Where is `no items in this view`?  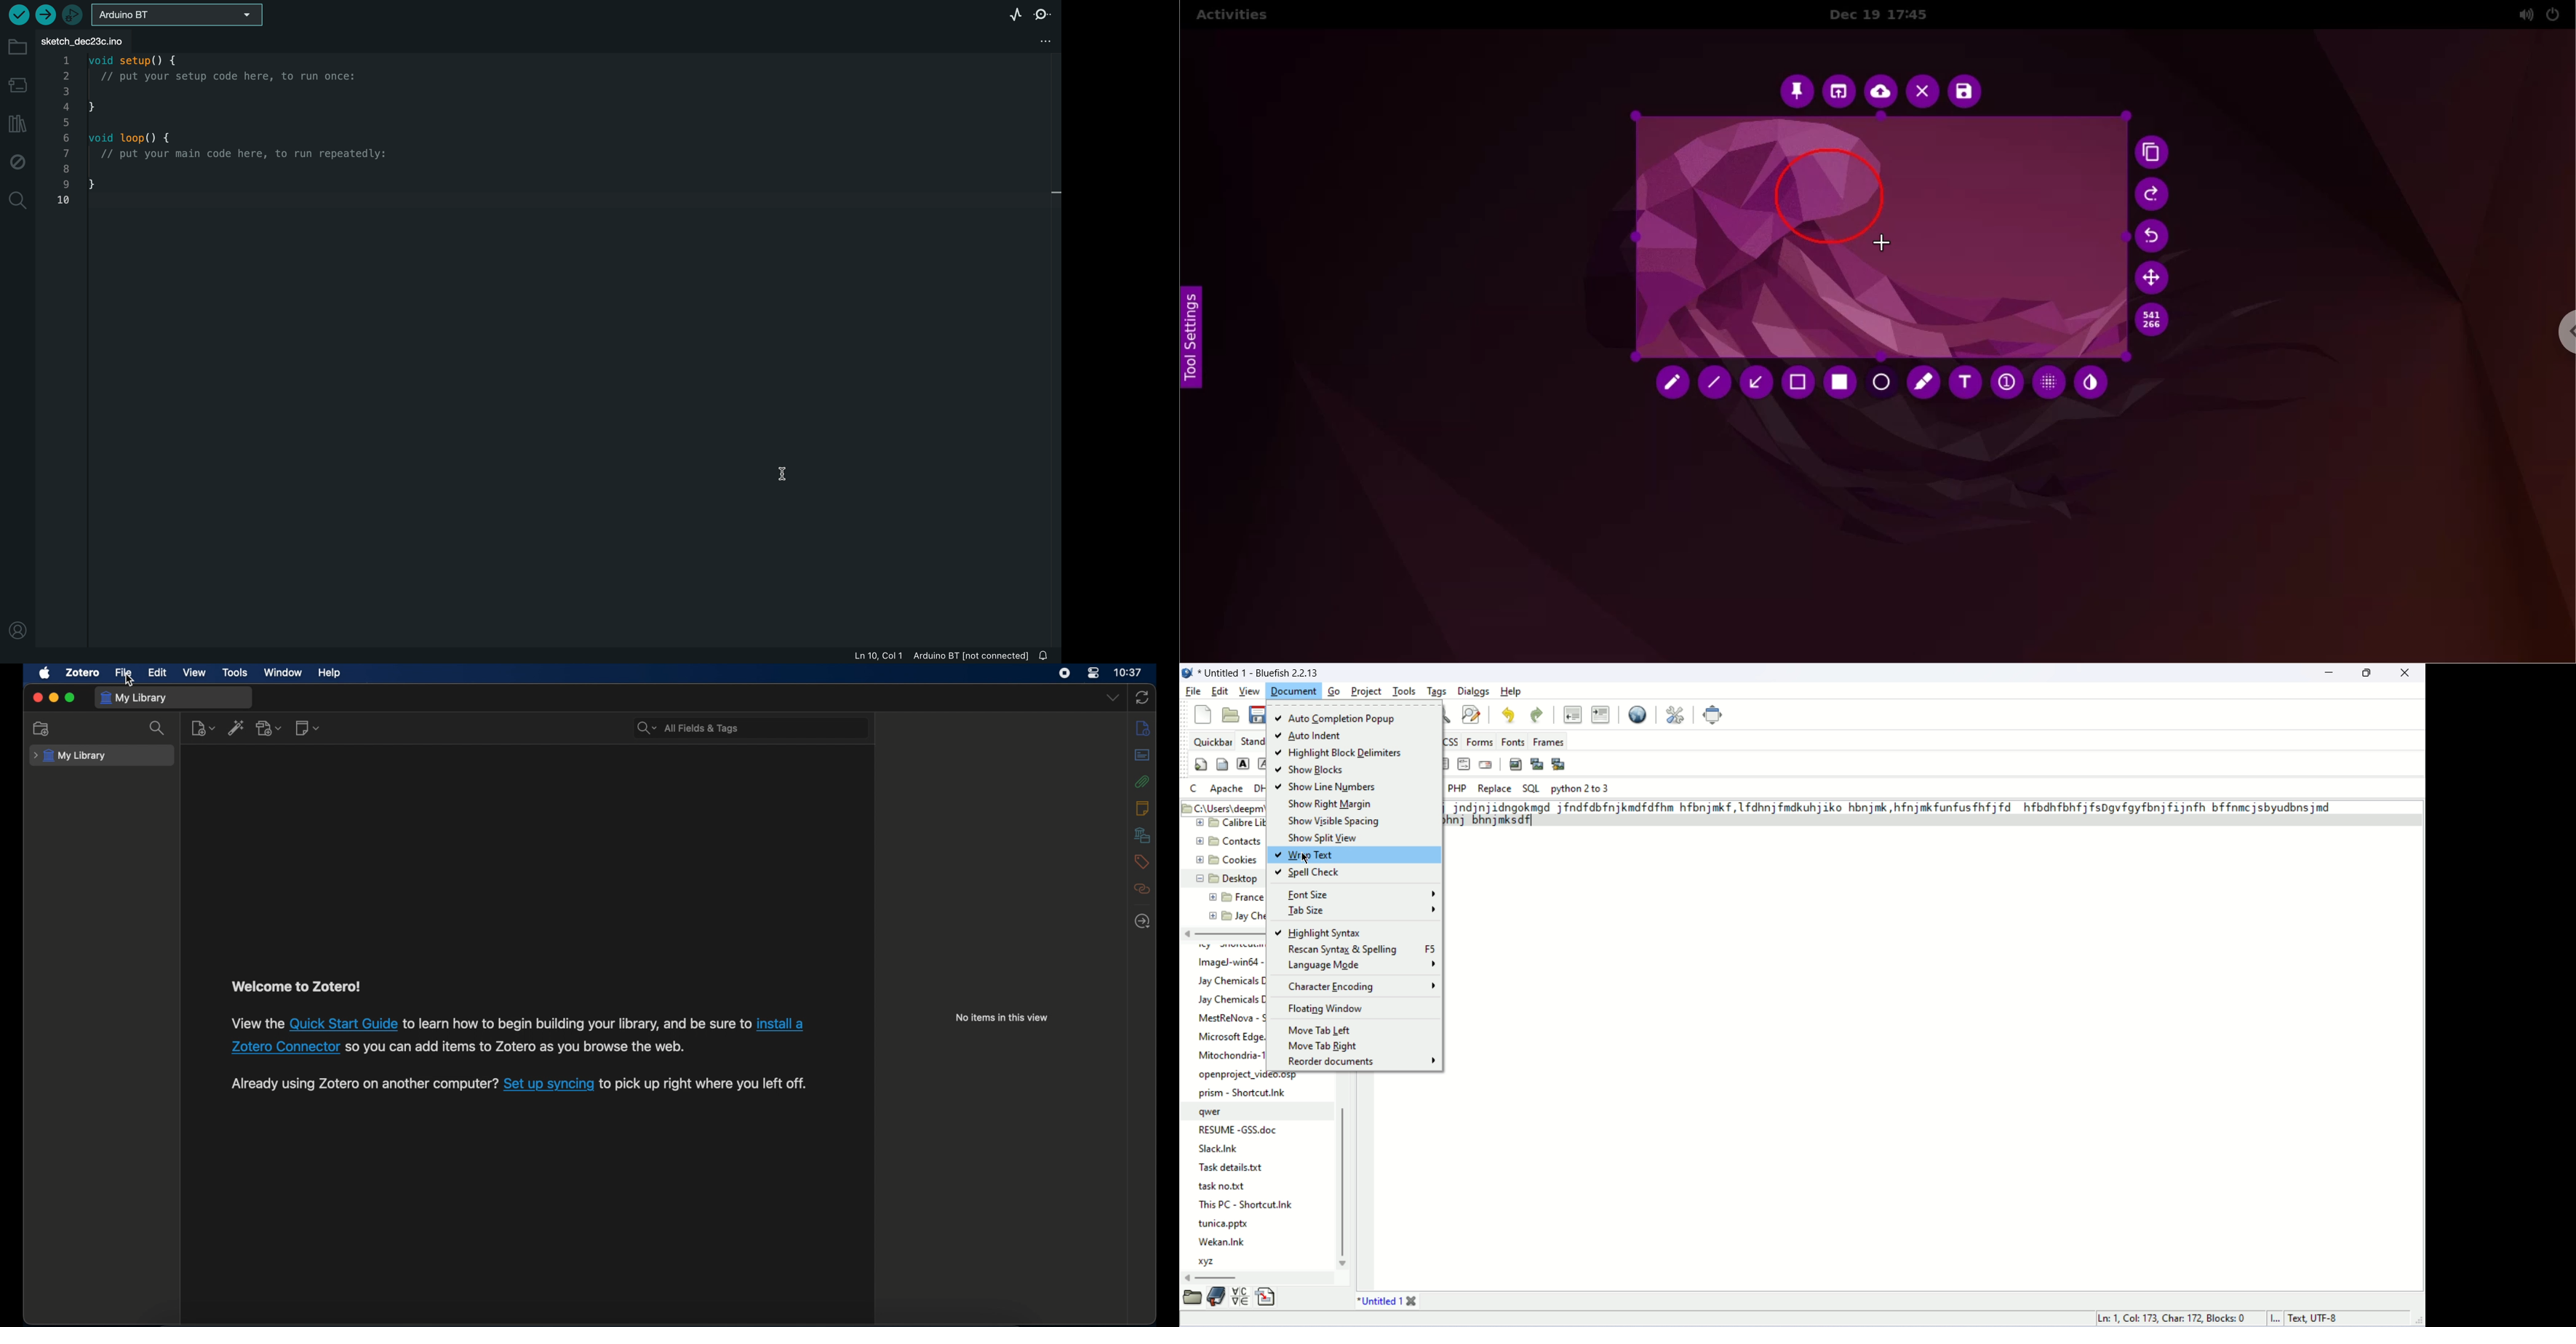 no items in this view is located at coordinates (1003, 1018).